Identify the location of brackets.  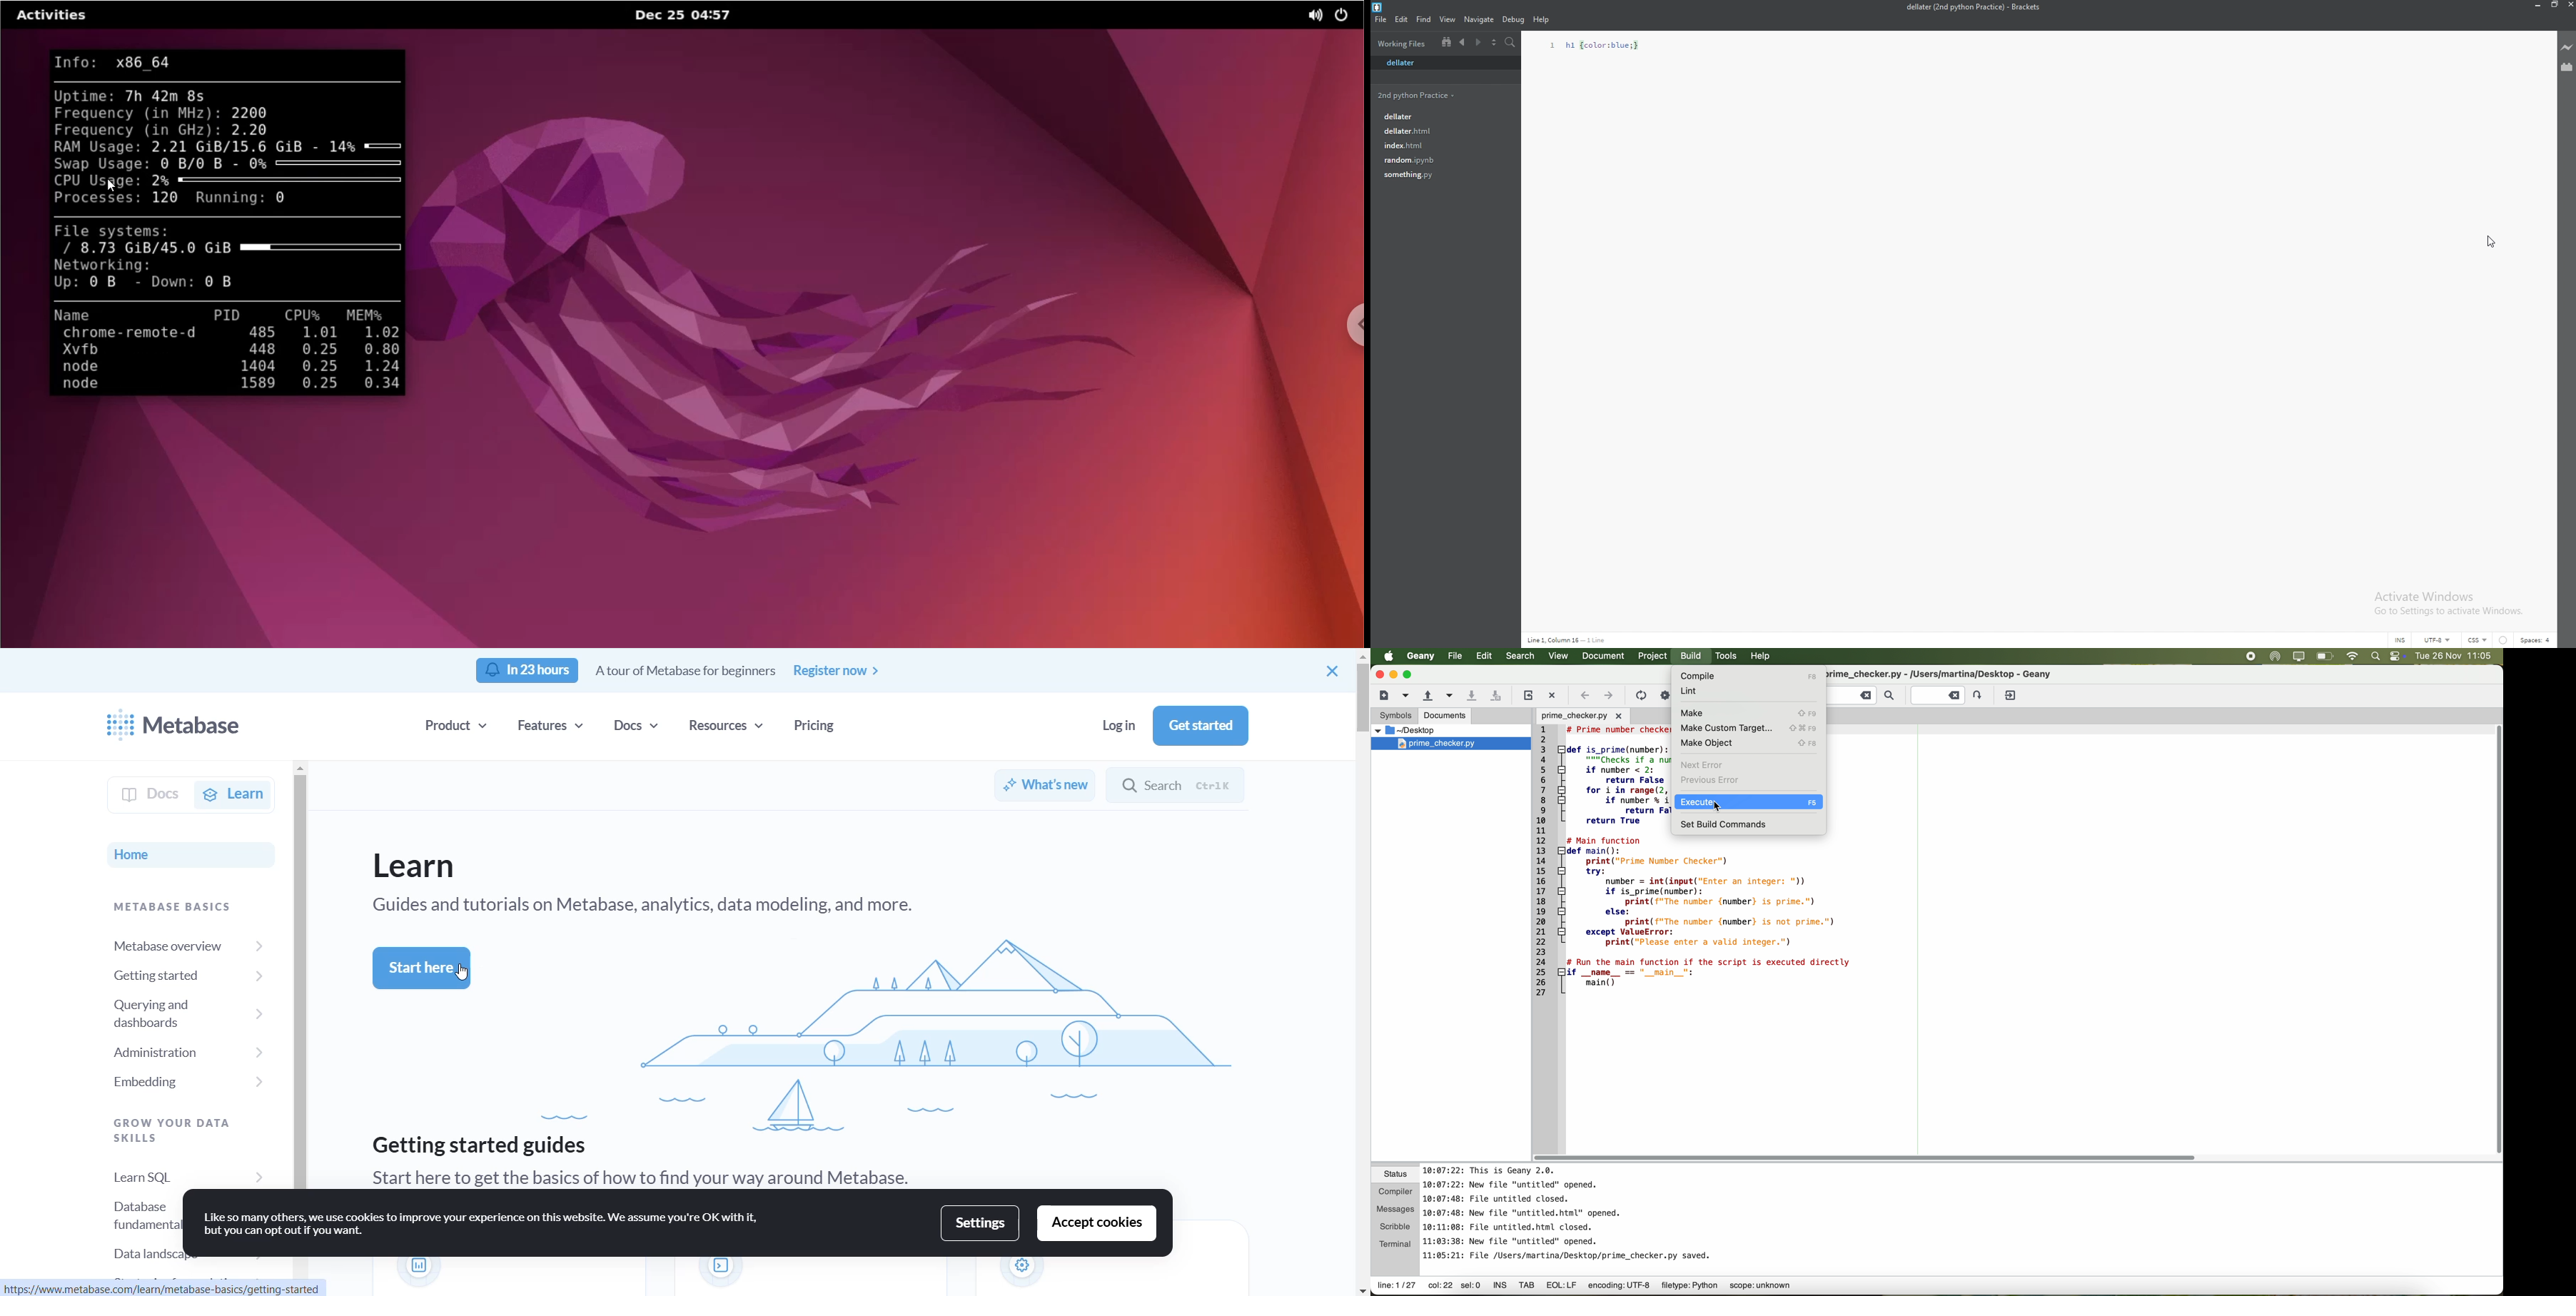
(1378, 8).